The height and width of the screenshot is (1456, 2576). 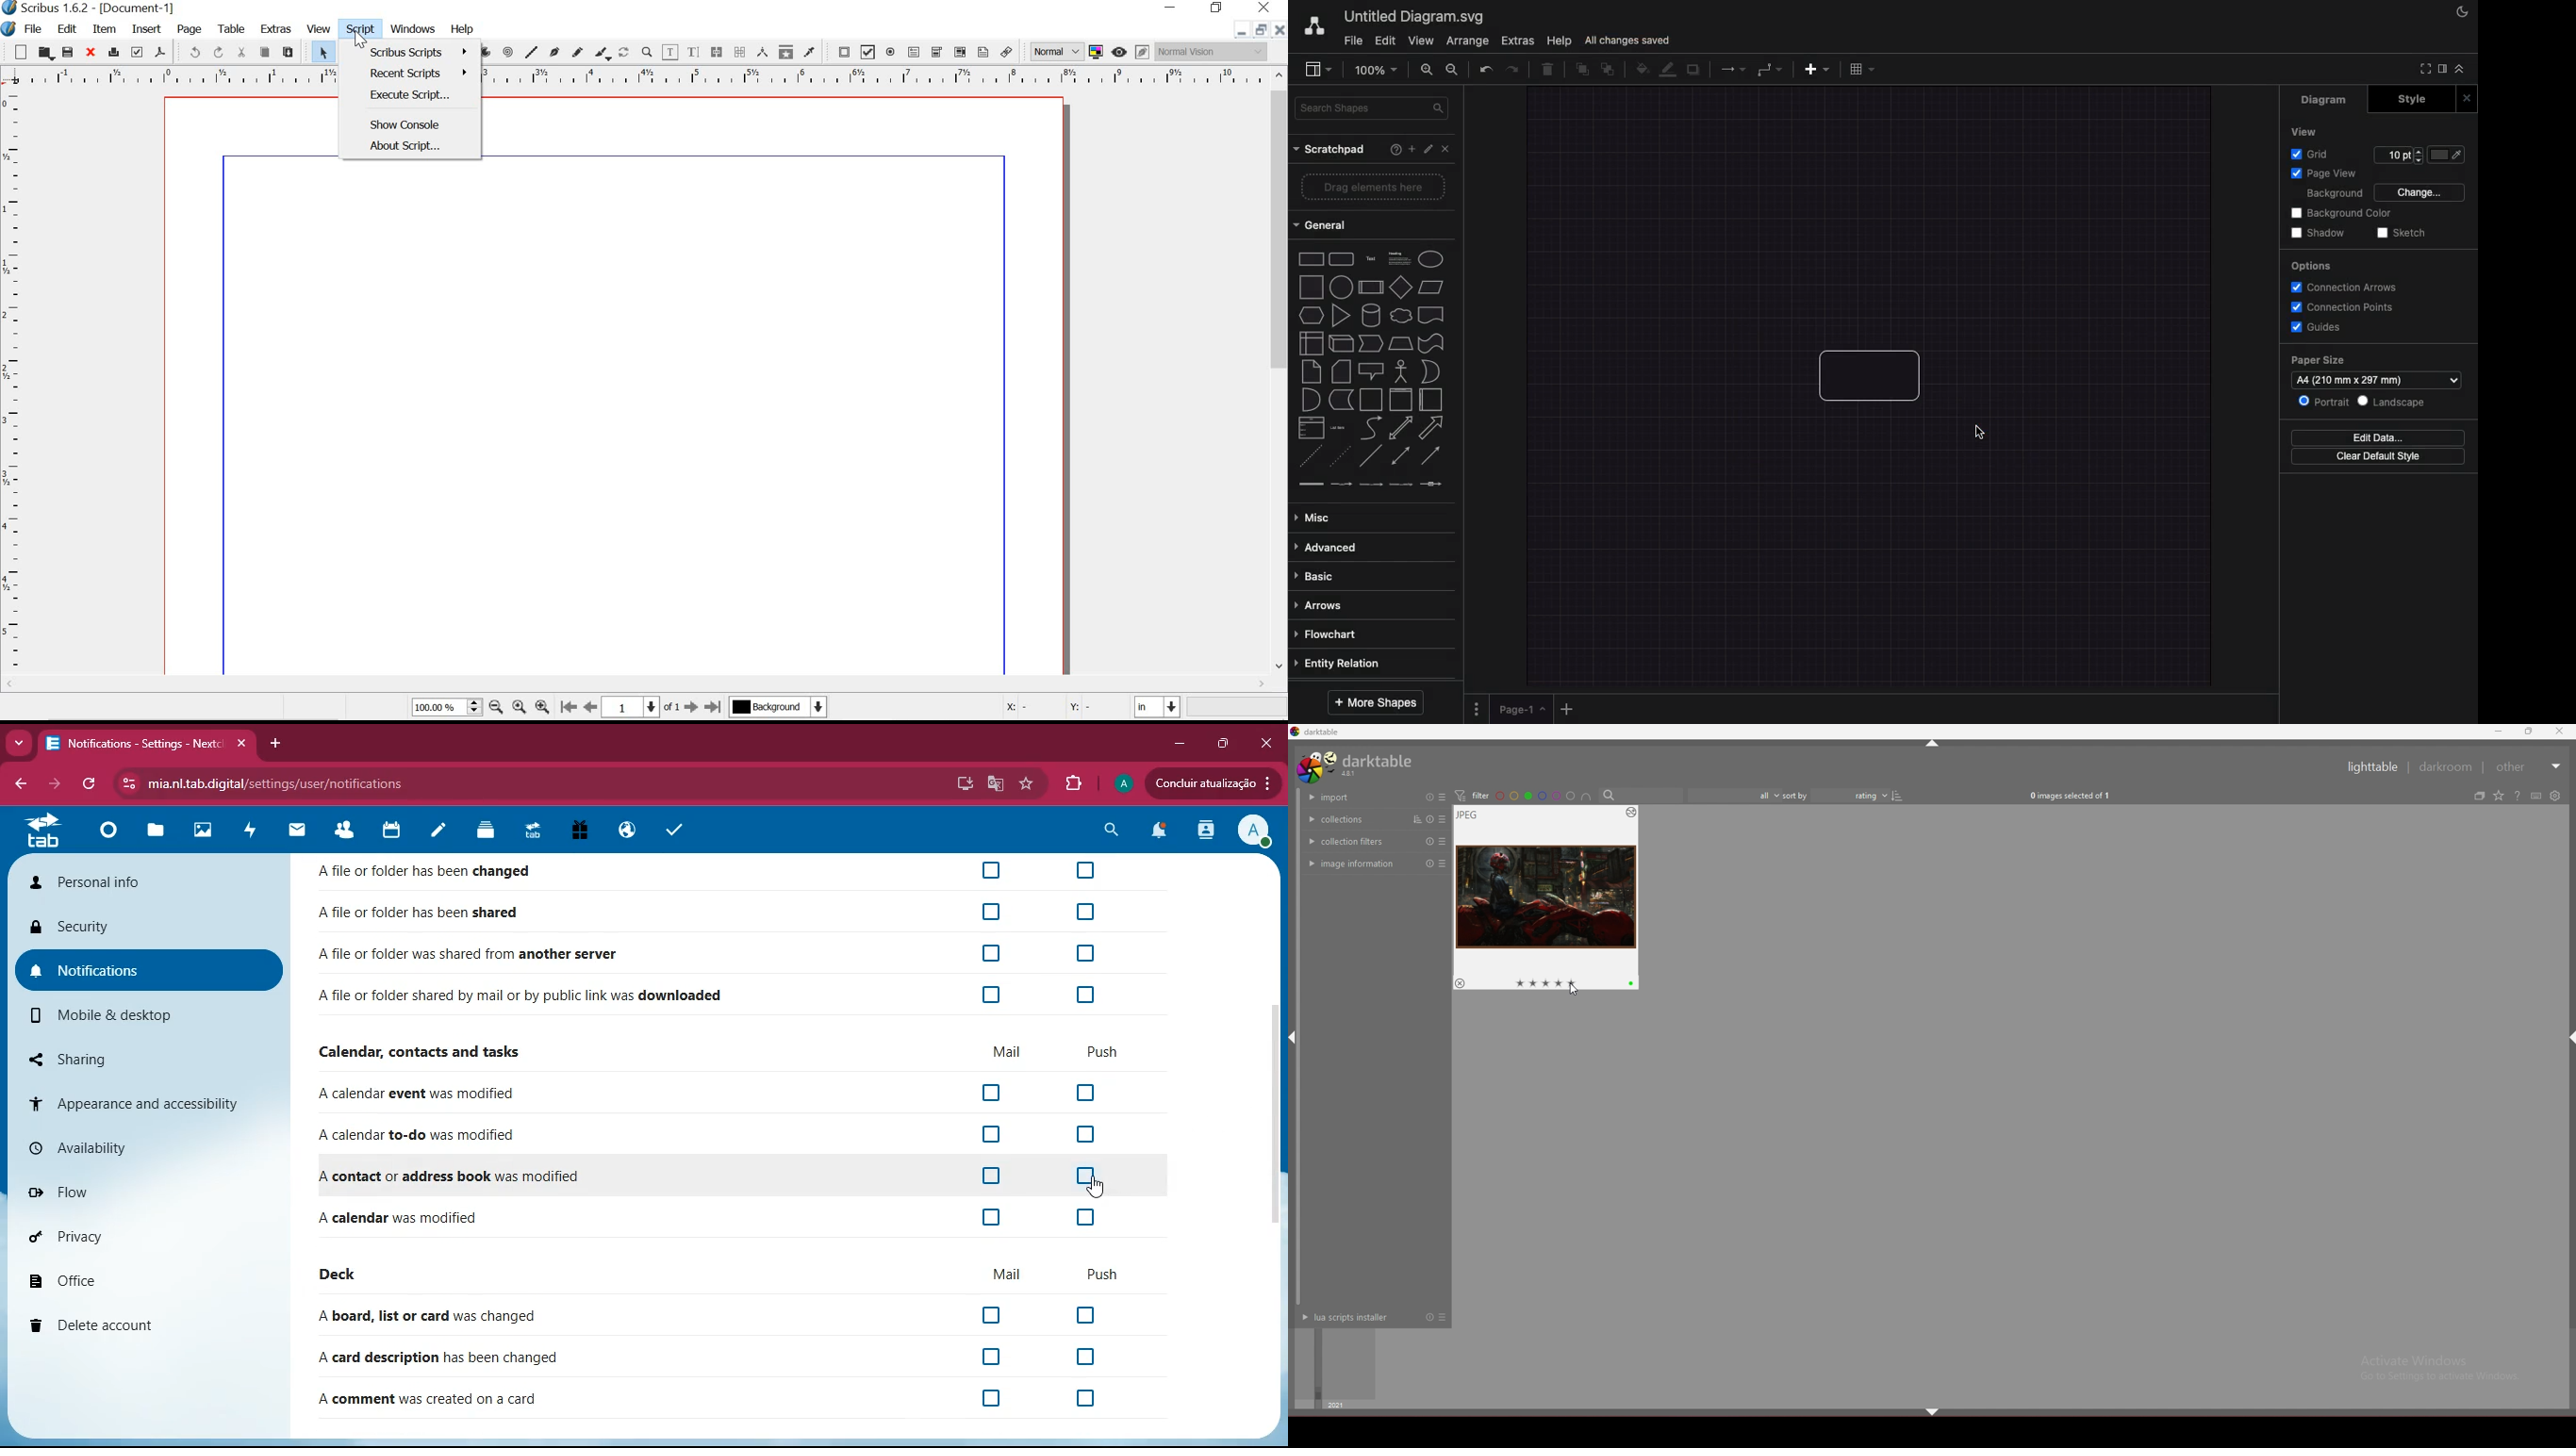 I want to click on windows, so click(x=413, y=28).